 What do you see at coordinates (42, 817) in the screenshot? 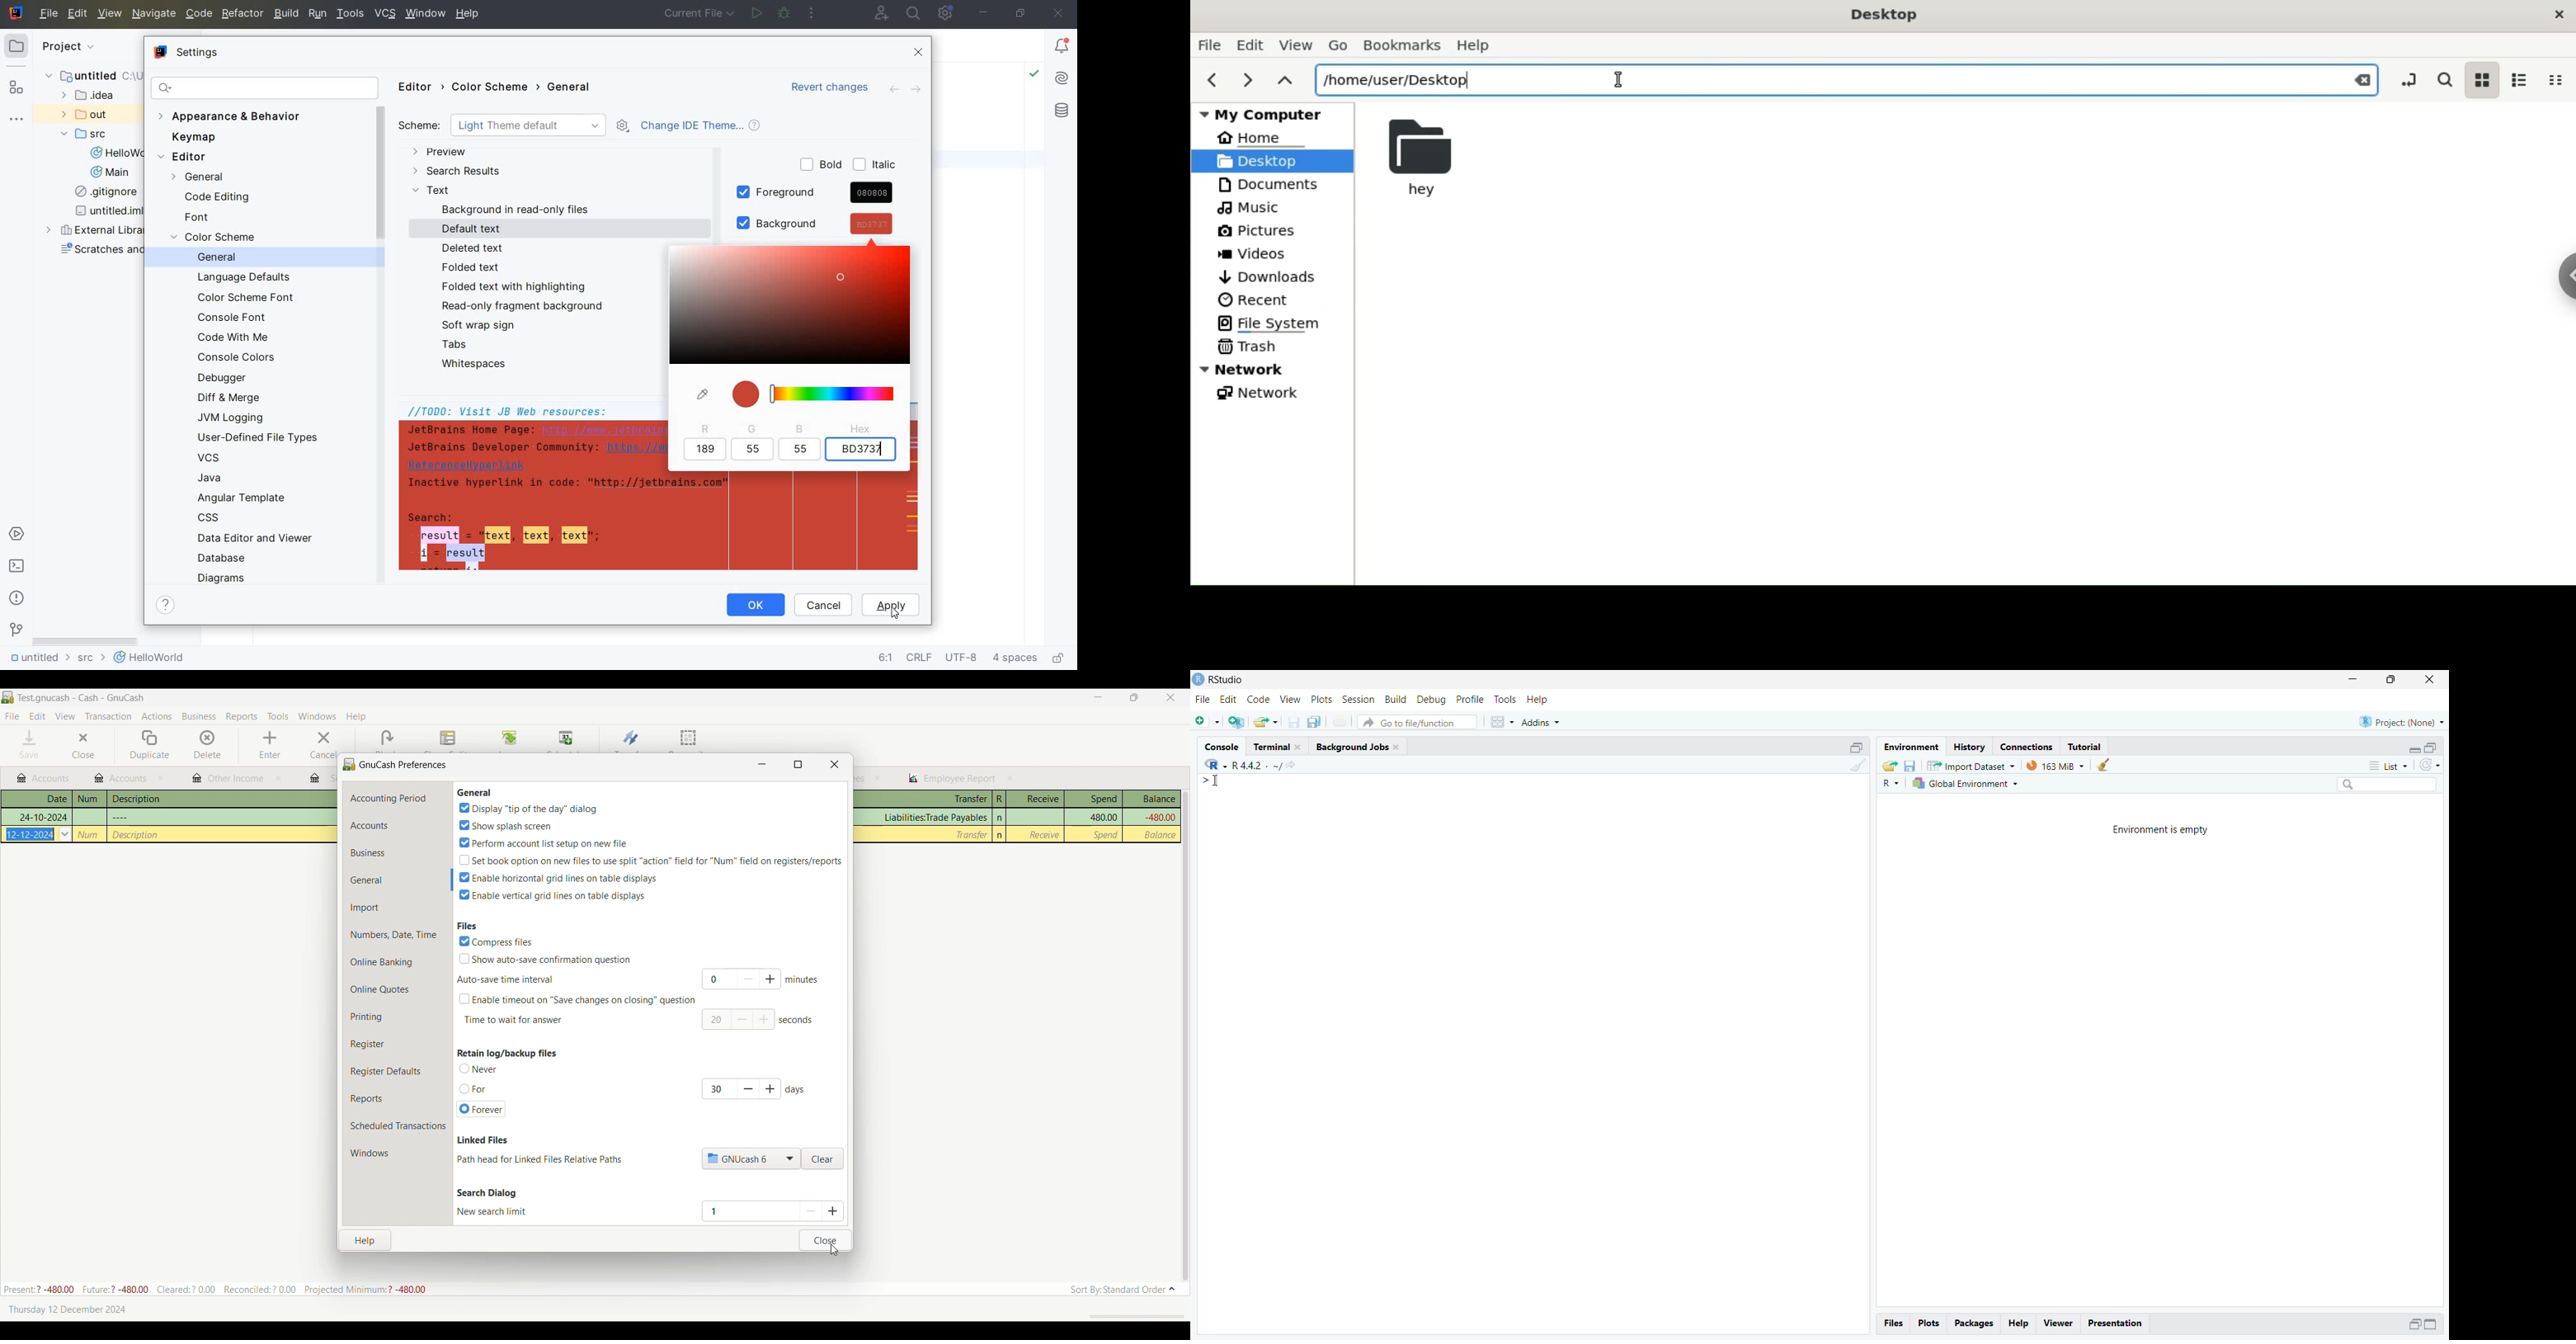
I see `` at bounding box center [42, 817].